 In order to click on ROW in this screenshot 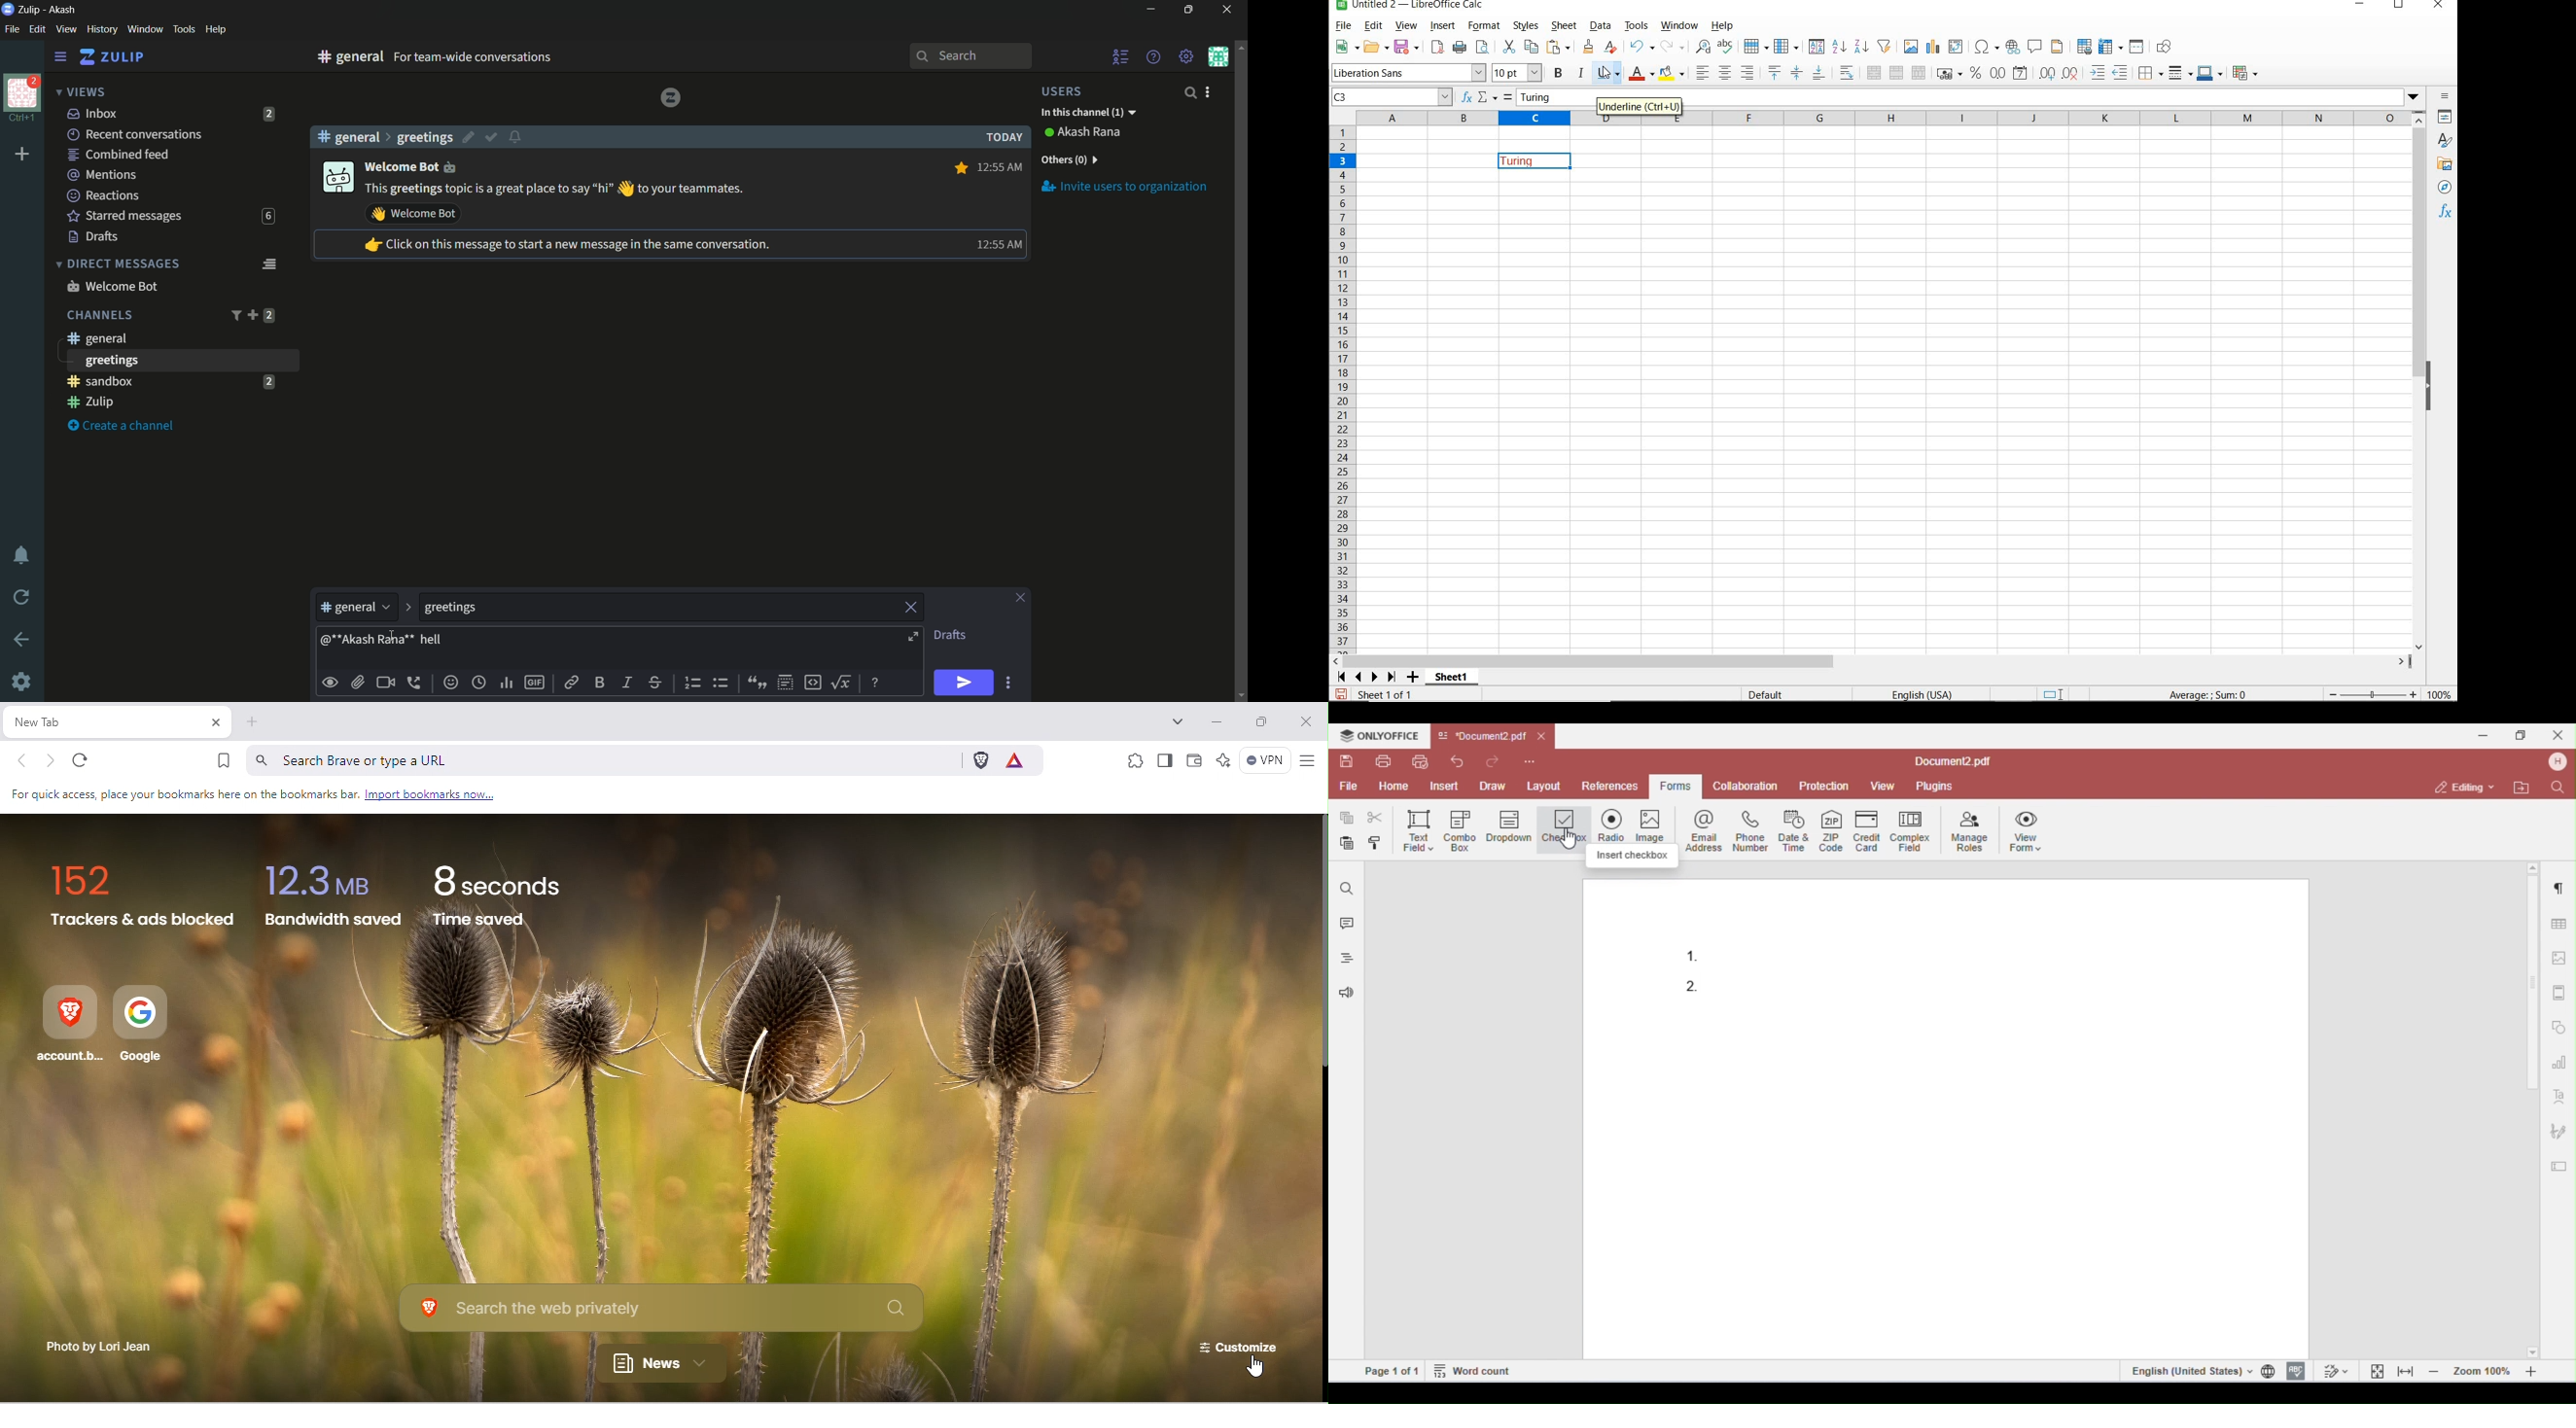, I will do `click(1756, 46)`.